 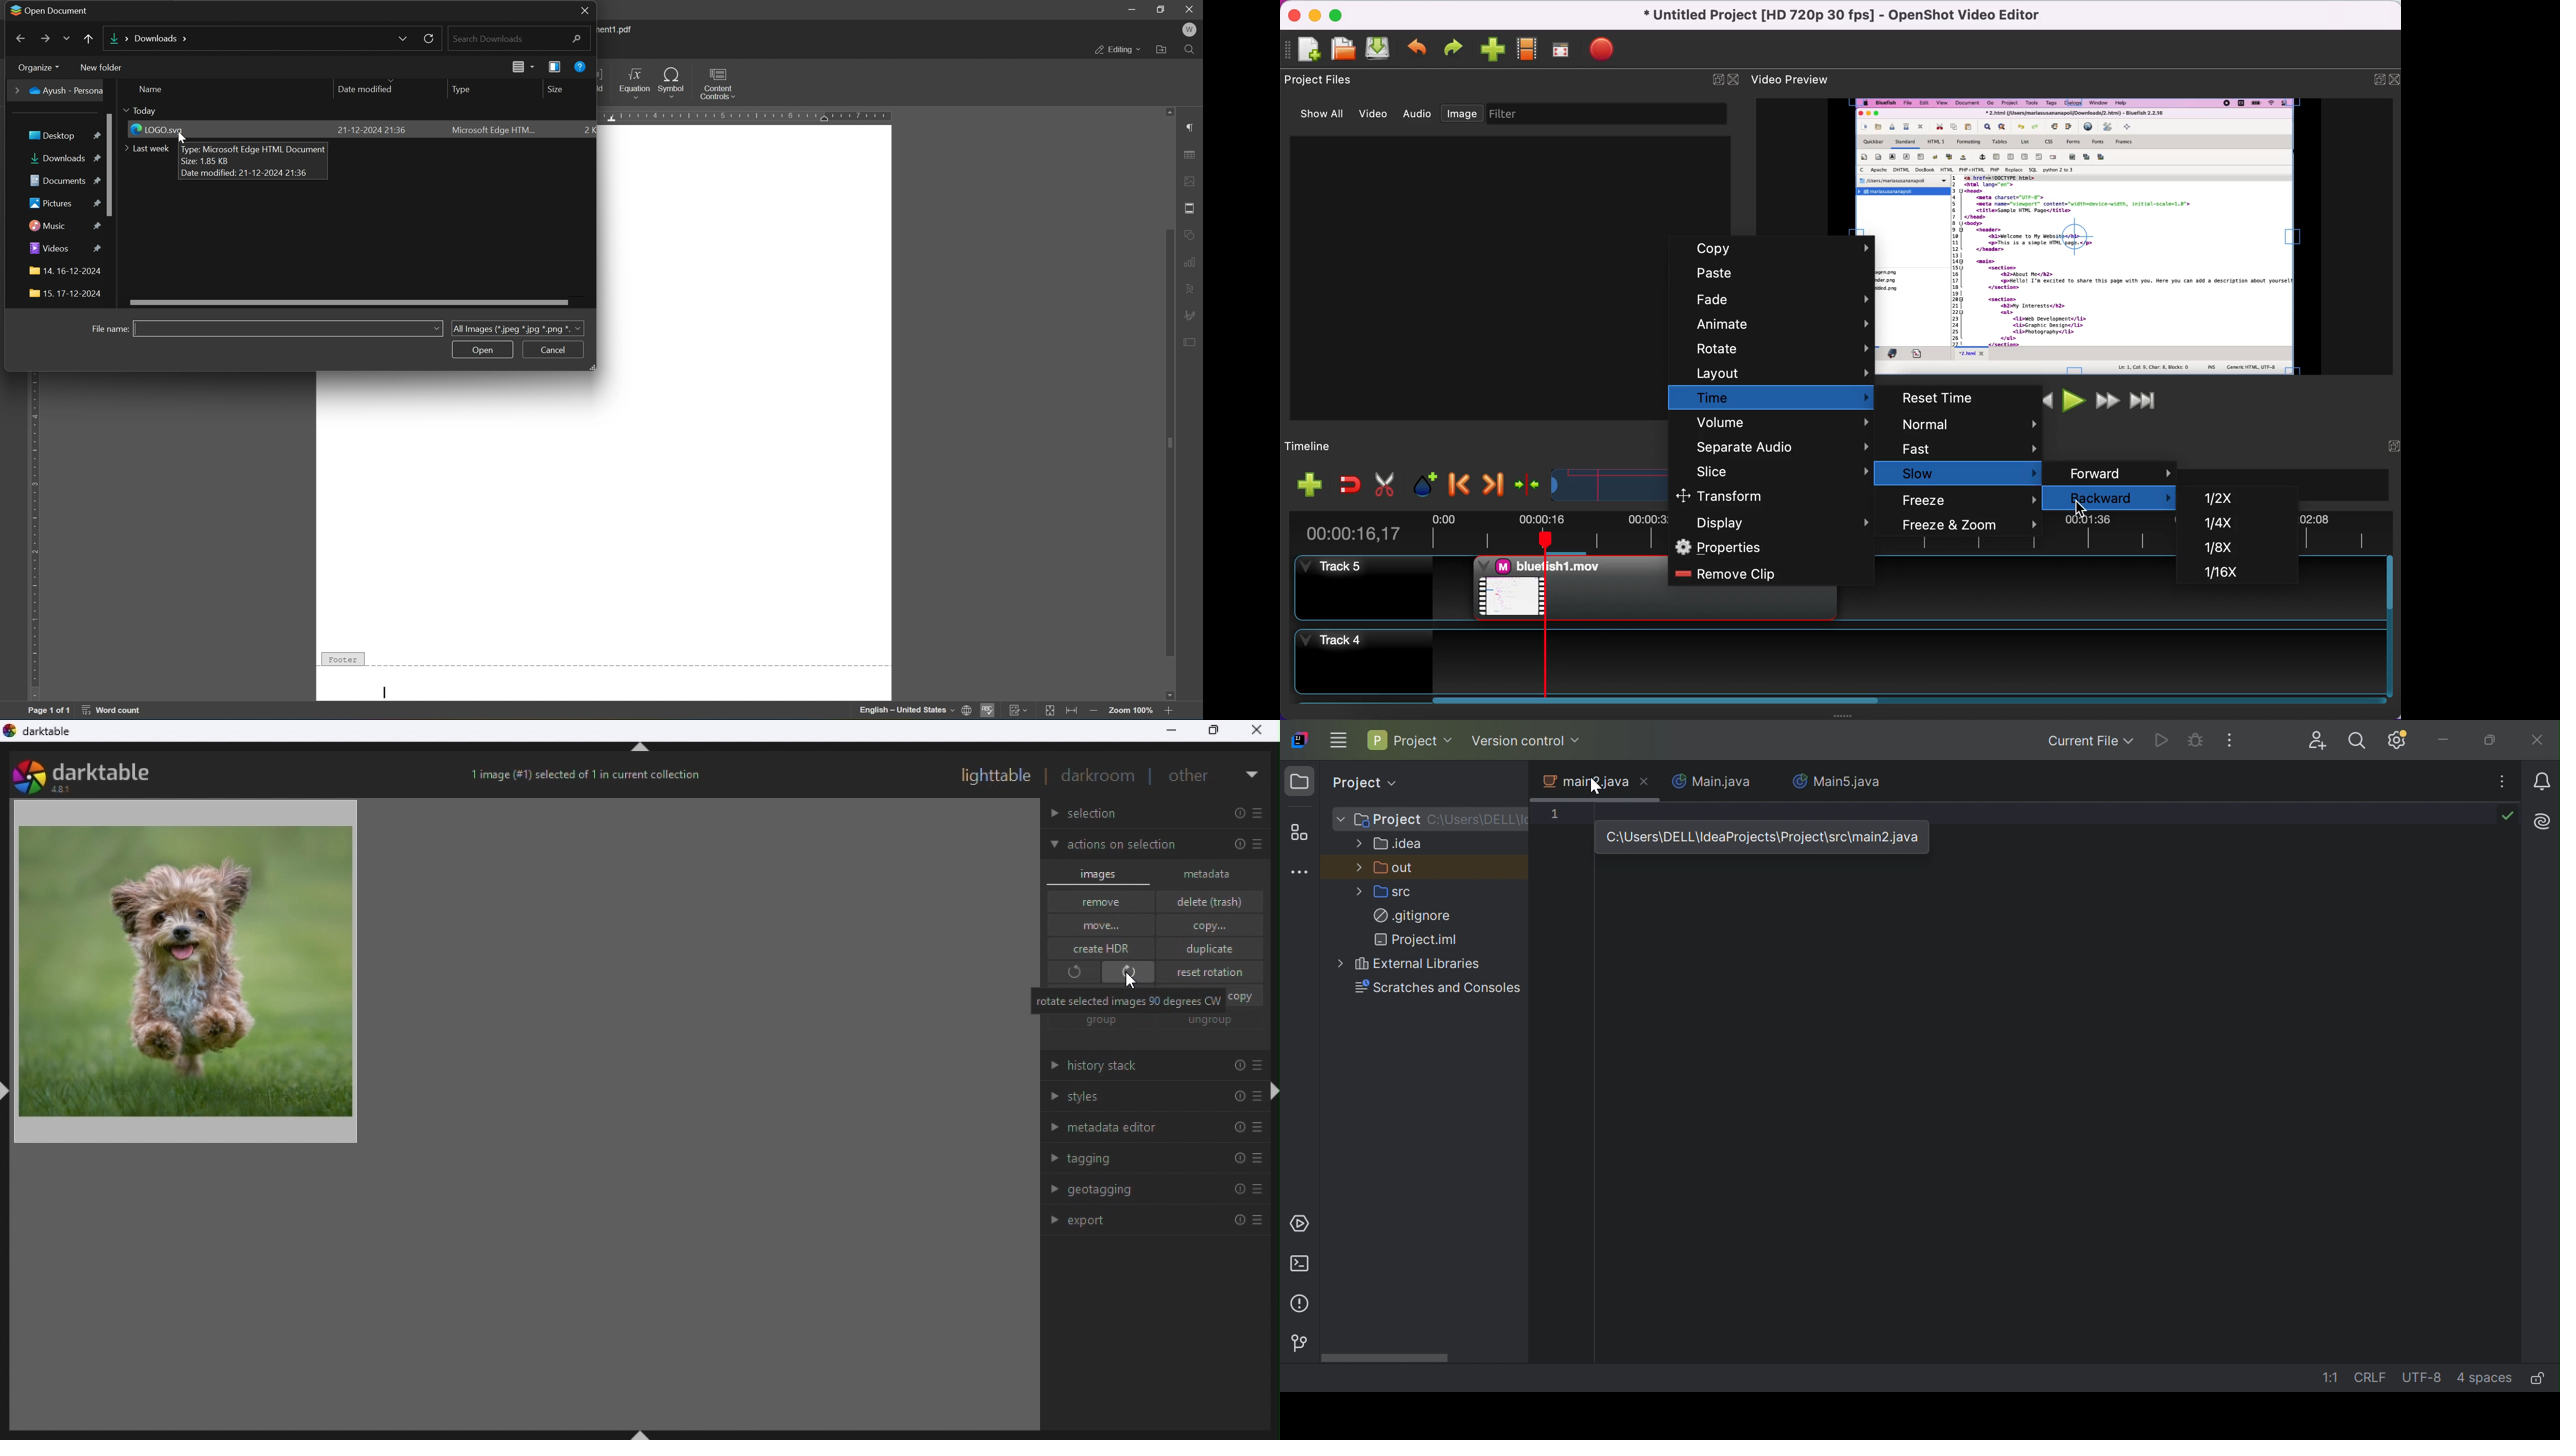 I want to click on Tagging, so click(x=1153, y=1159).